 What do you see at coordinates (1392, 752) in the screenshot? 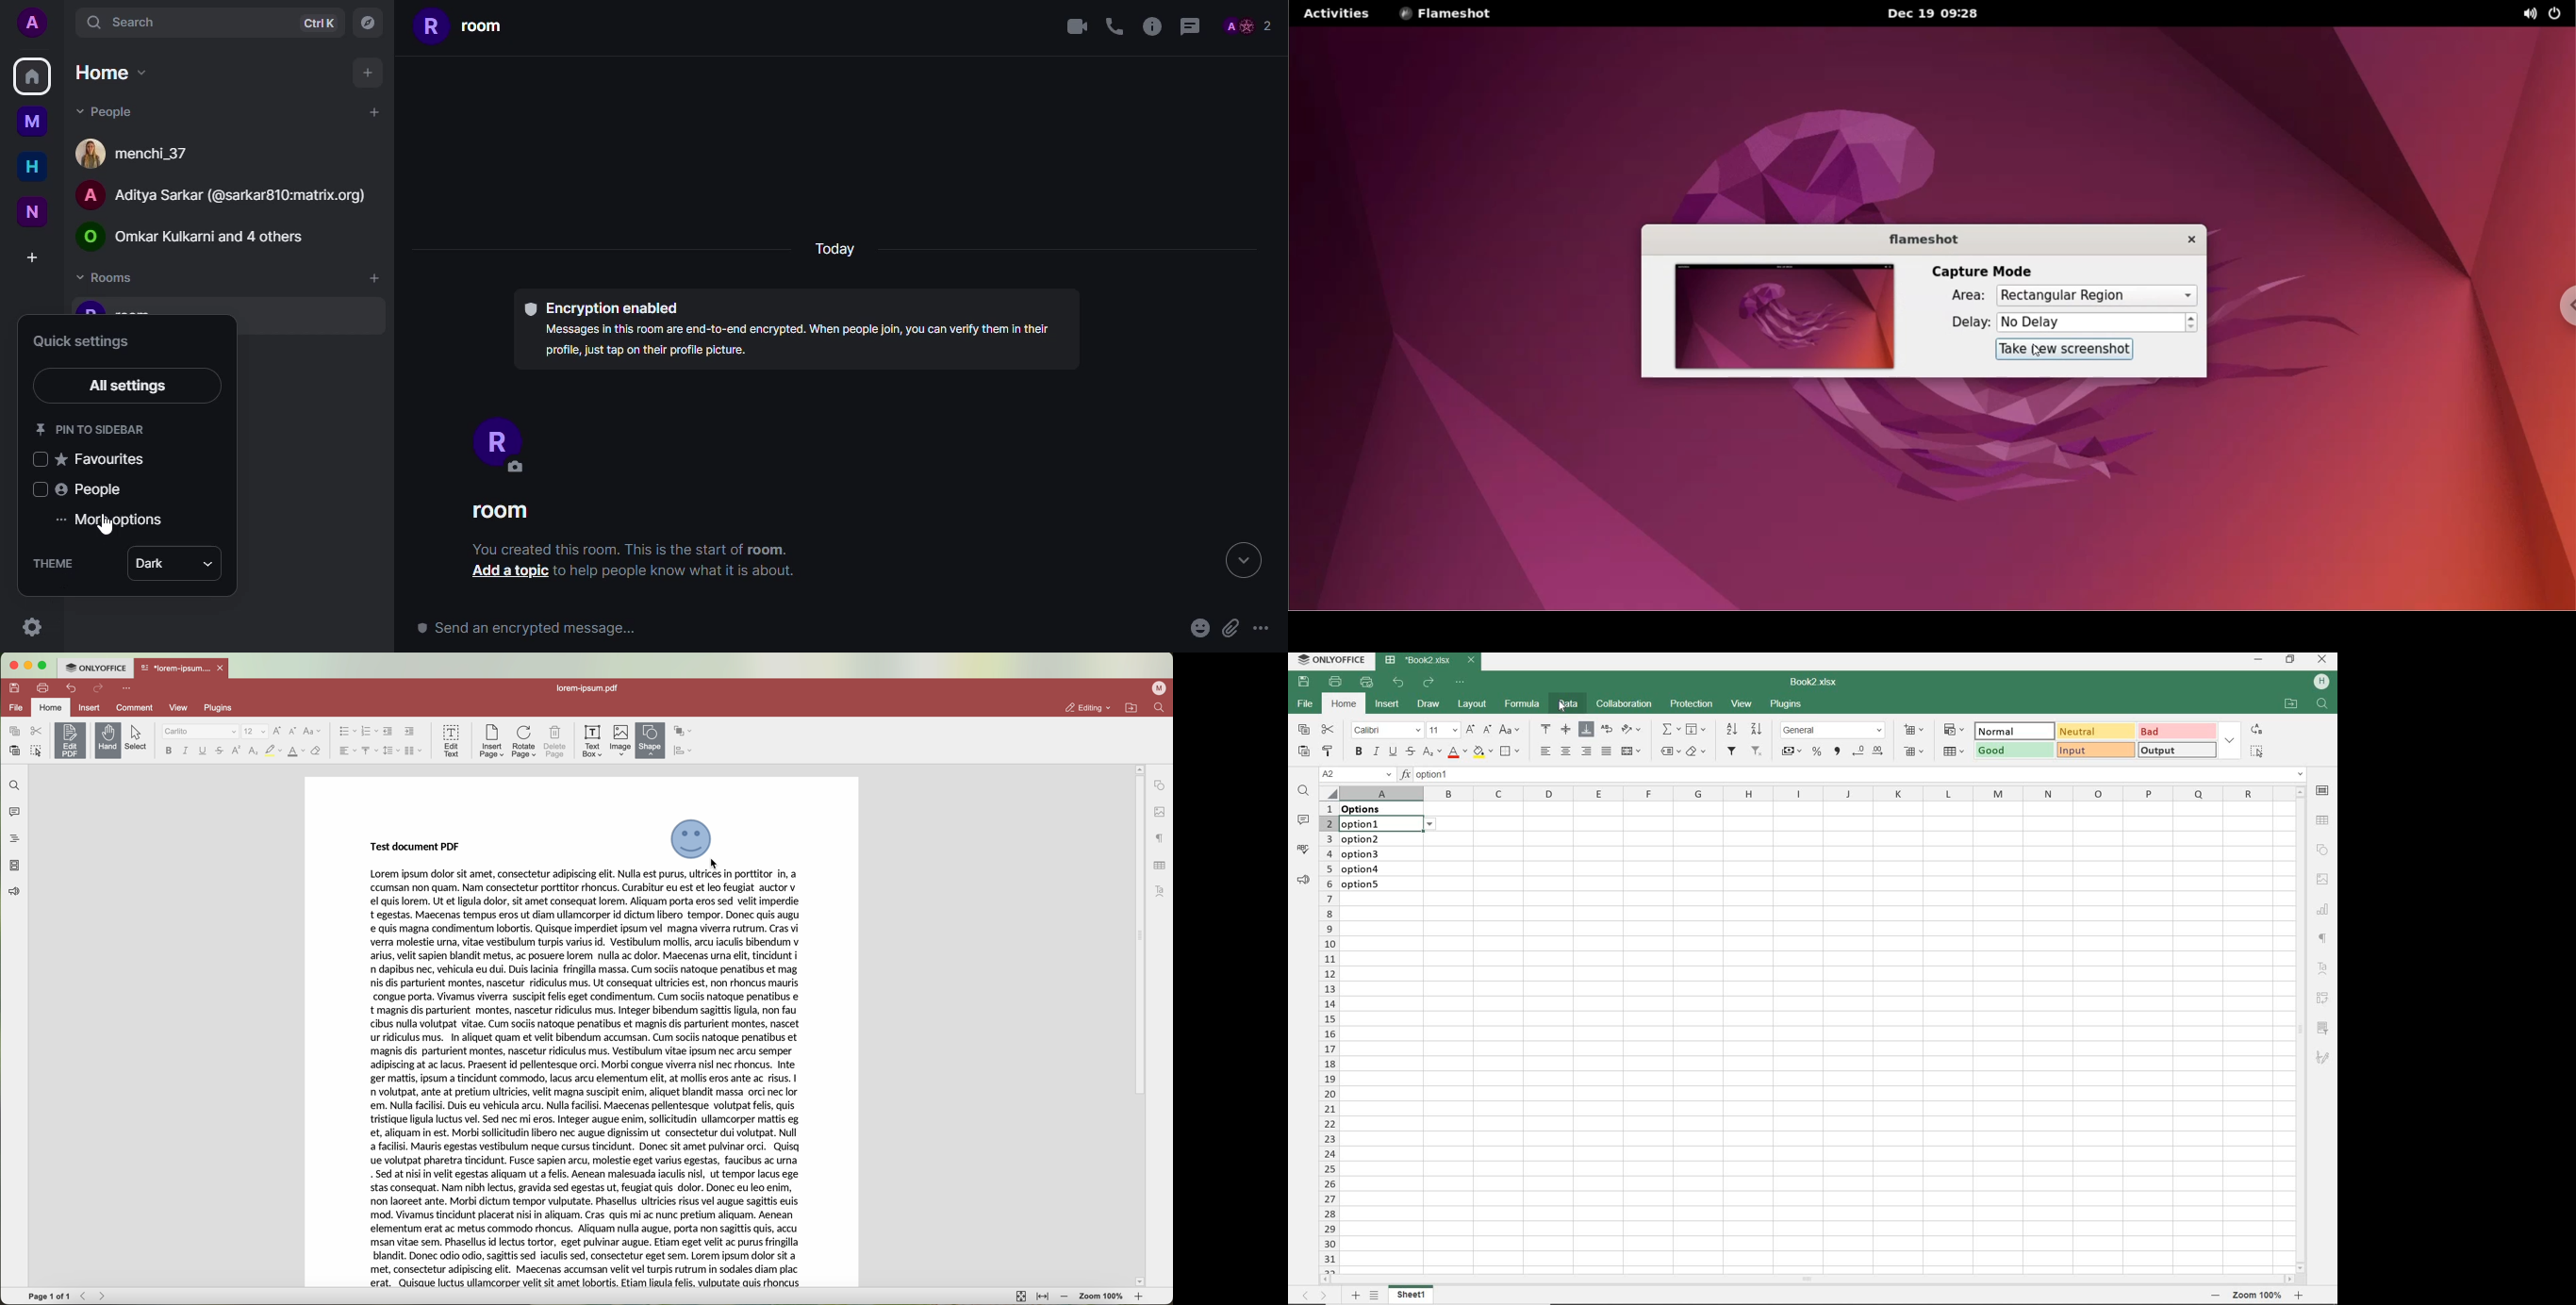
I see `UNDERLINE` at bounding box center [1392, 752].